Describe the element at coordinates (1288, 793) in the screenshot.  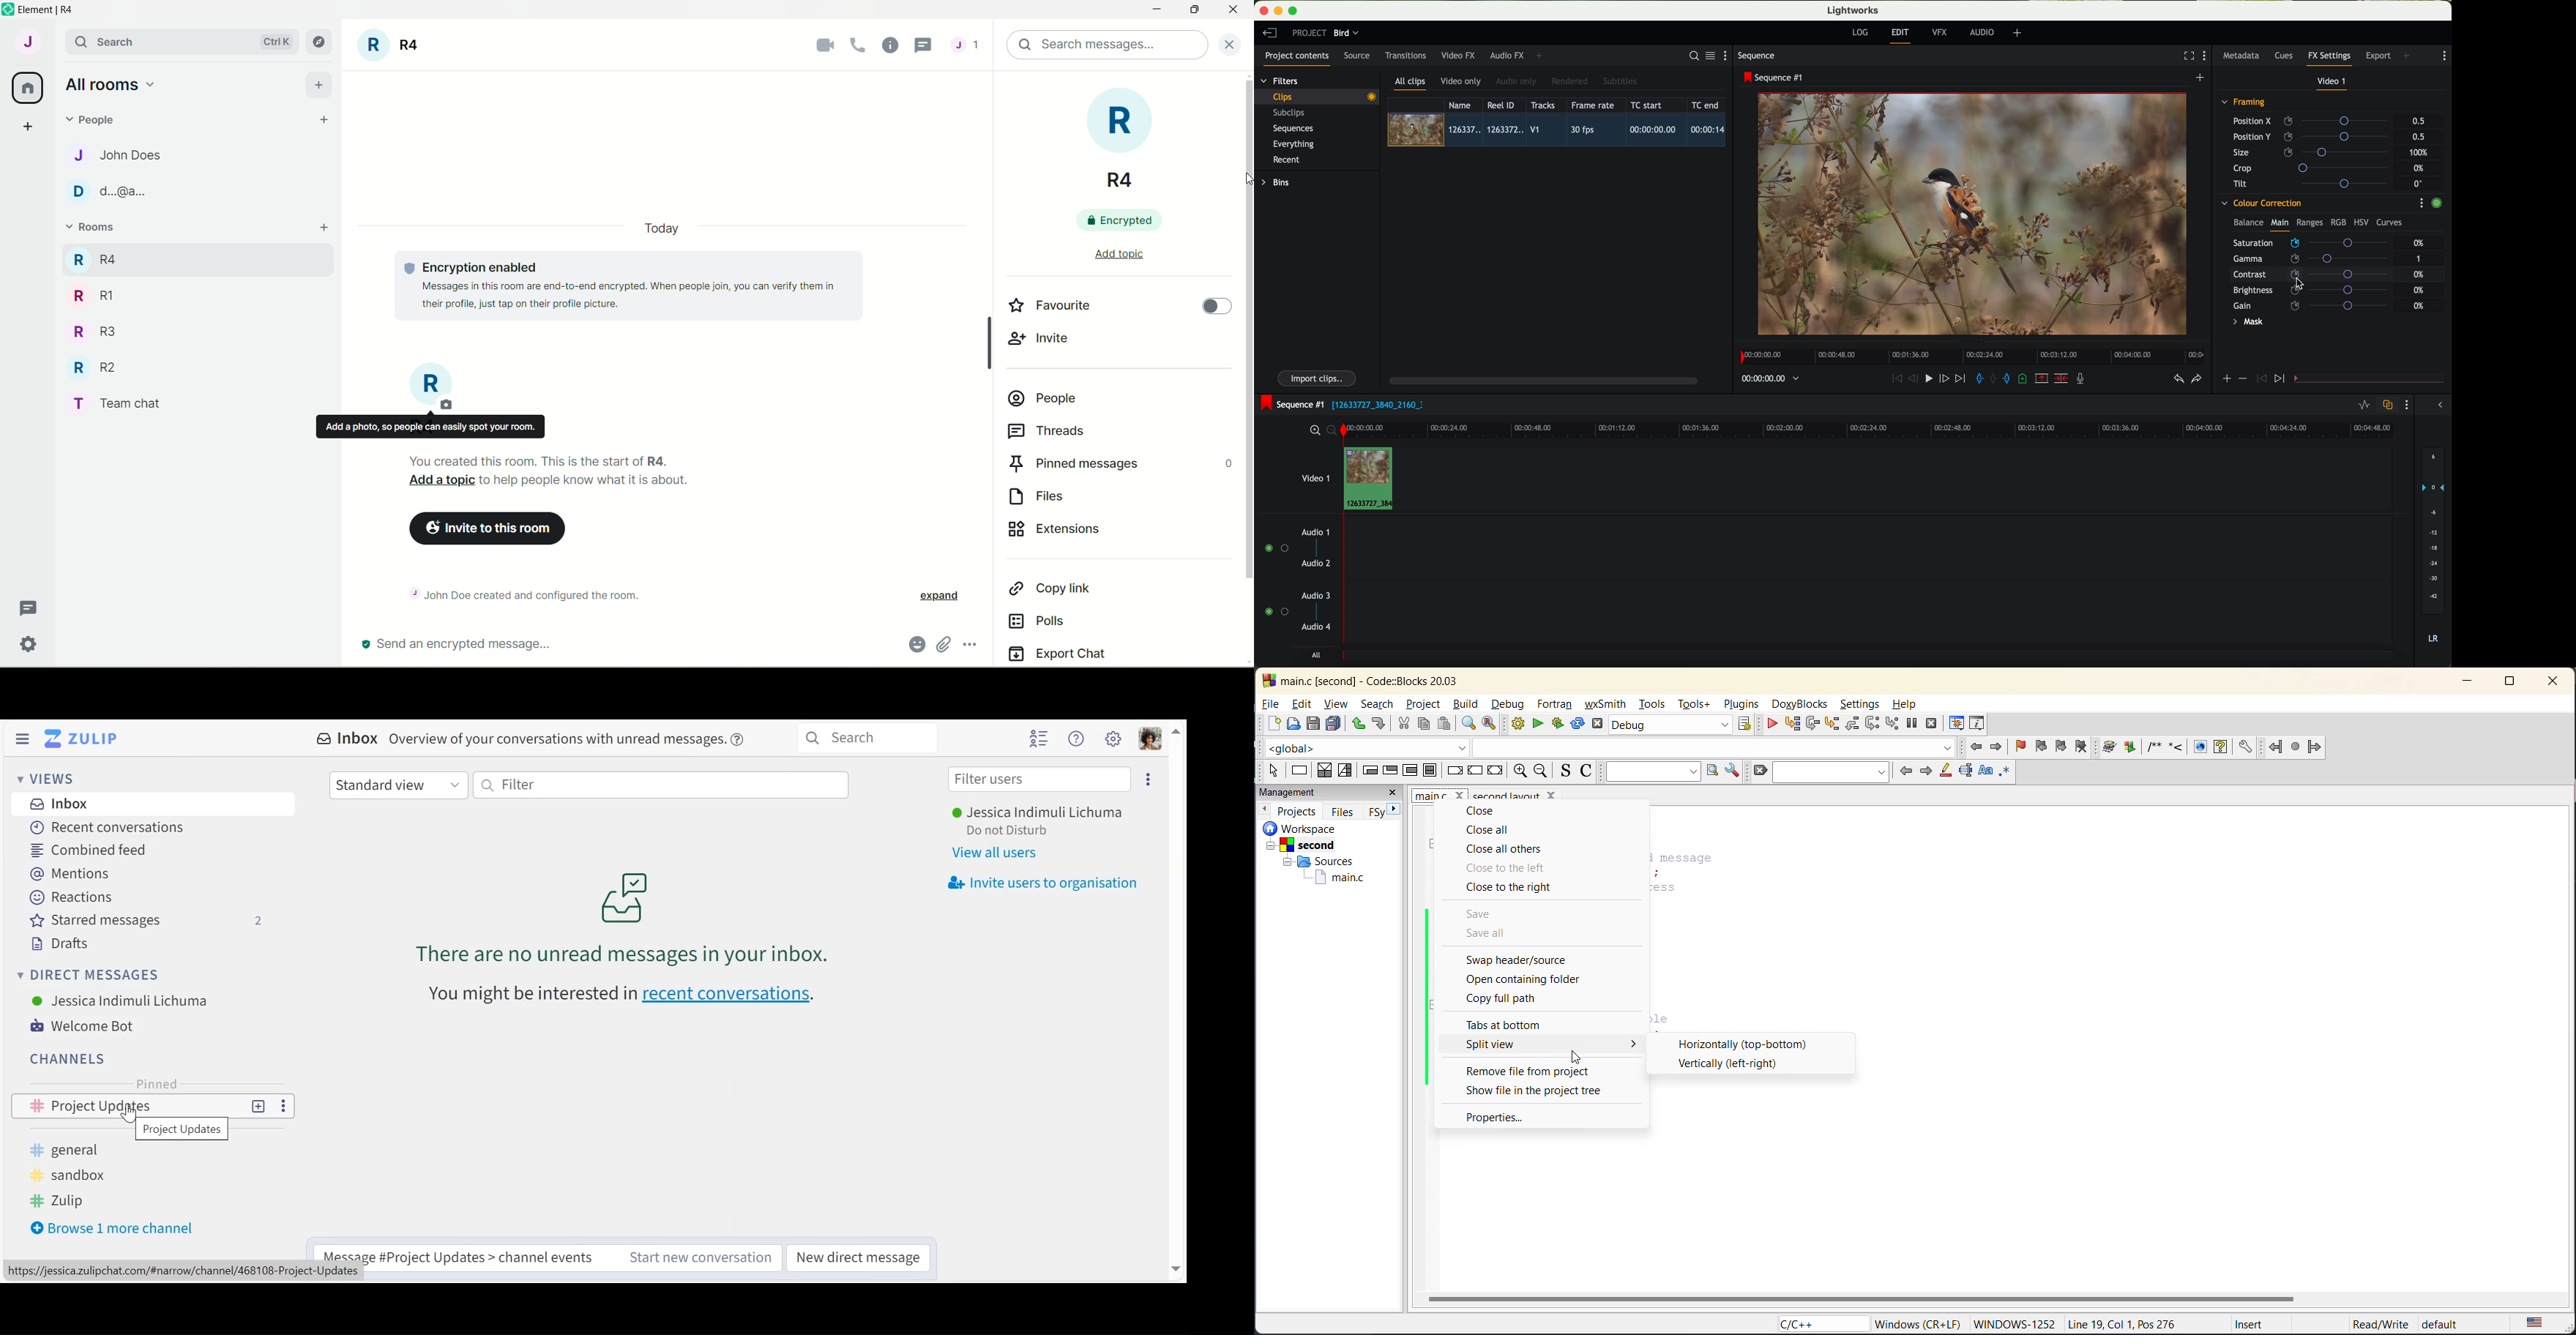
I see `management` at that location.